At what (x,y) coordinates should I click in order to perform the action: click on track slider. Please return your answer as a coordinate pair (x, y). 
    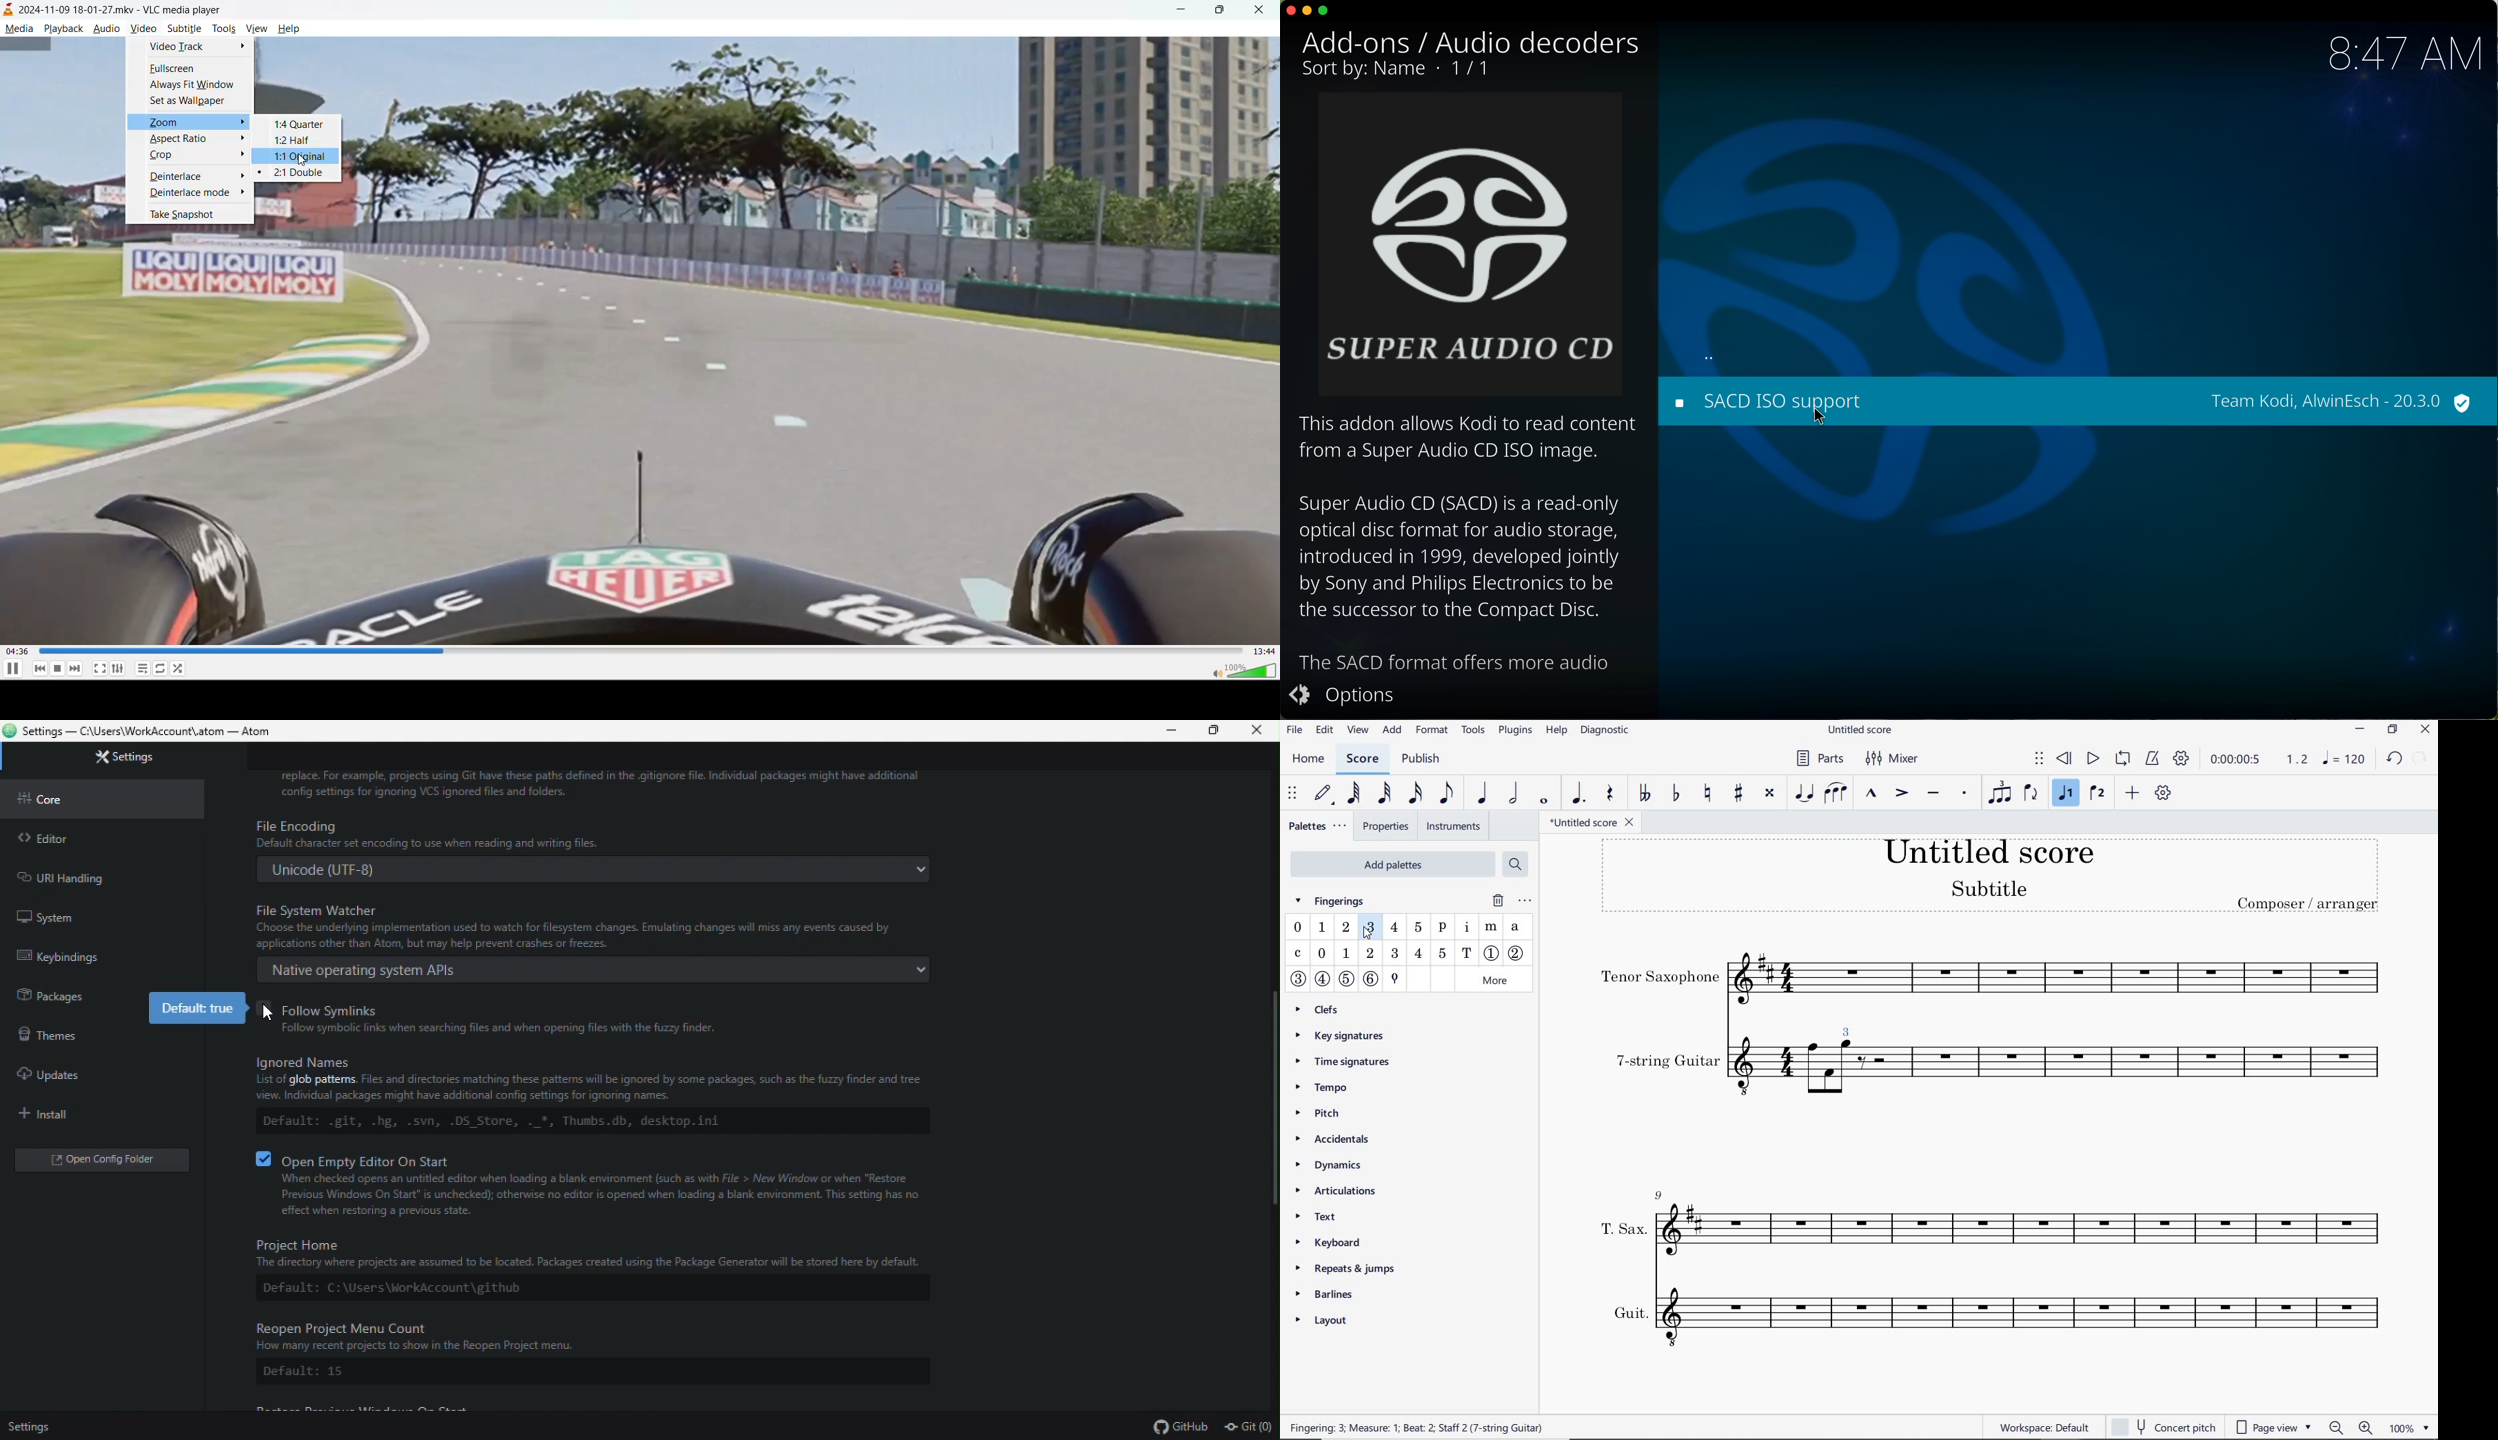
    Looking at the image, I should click on (643, 651).